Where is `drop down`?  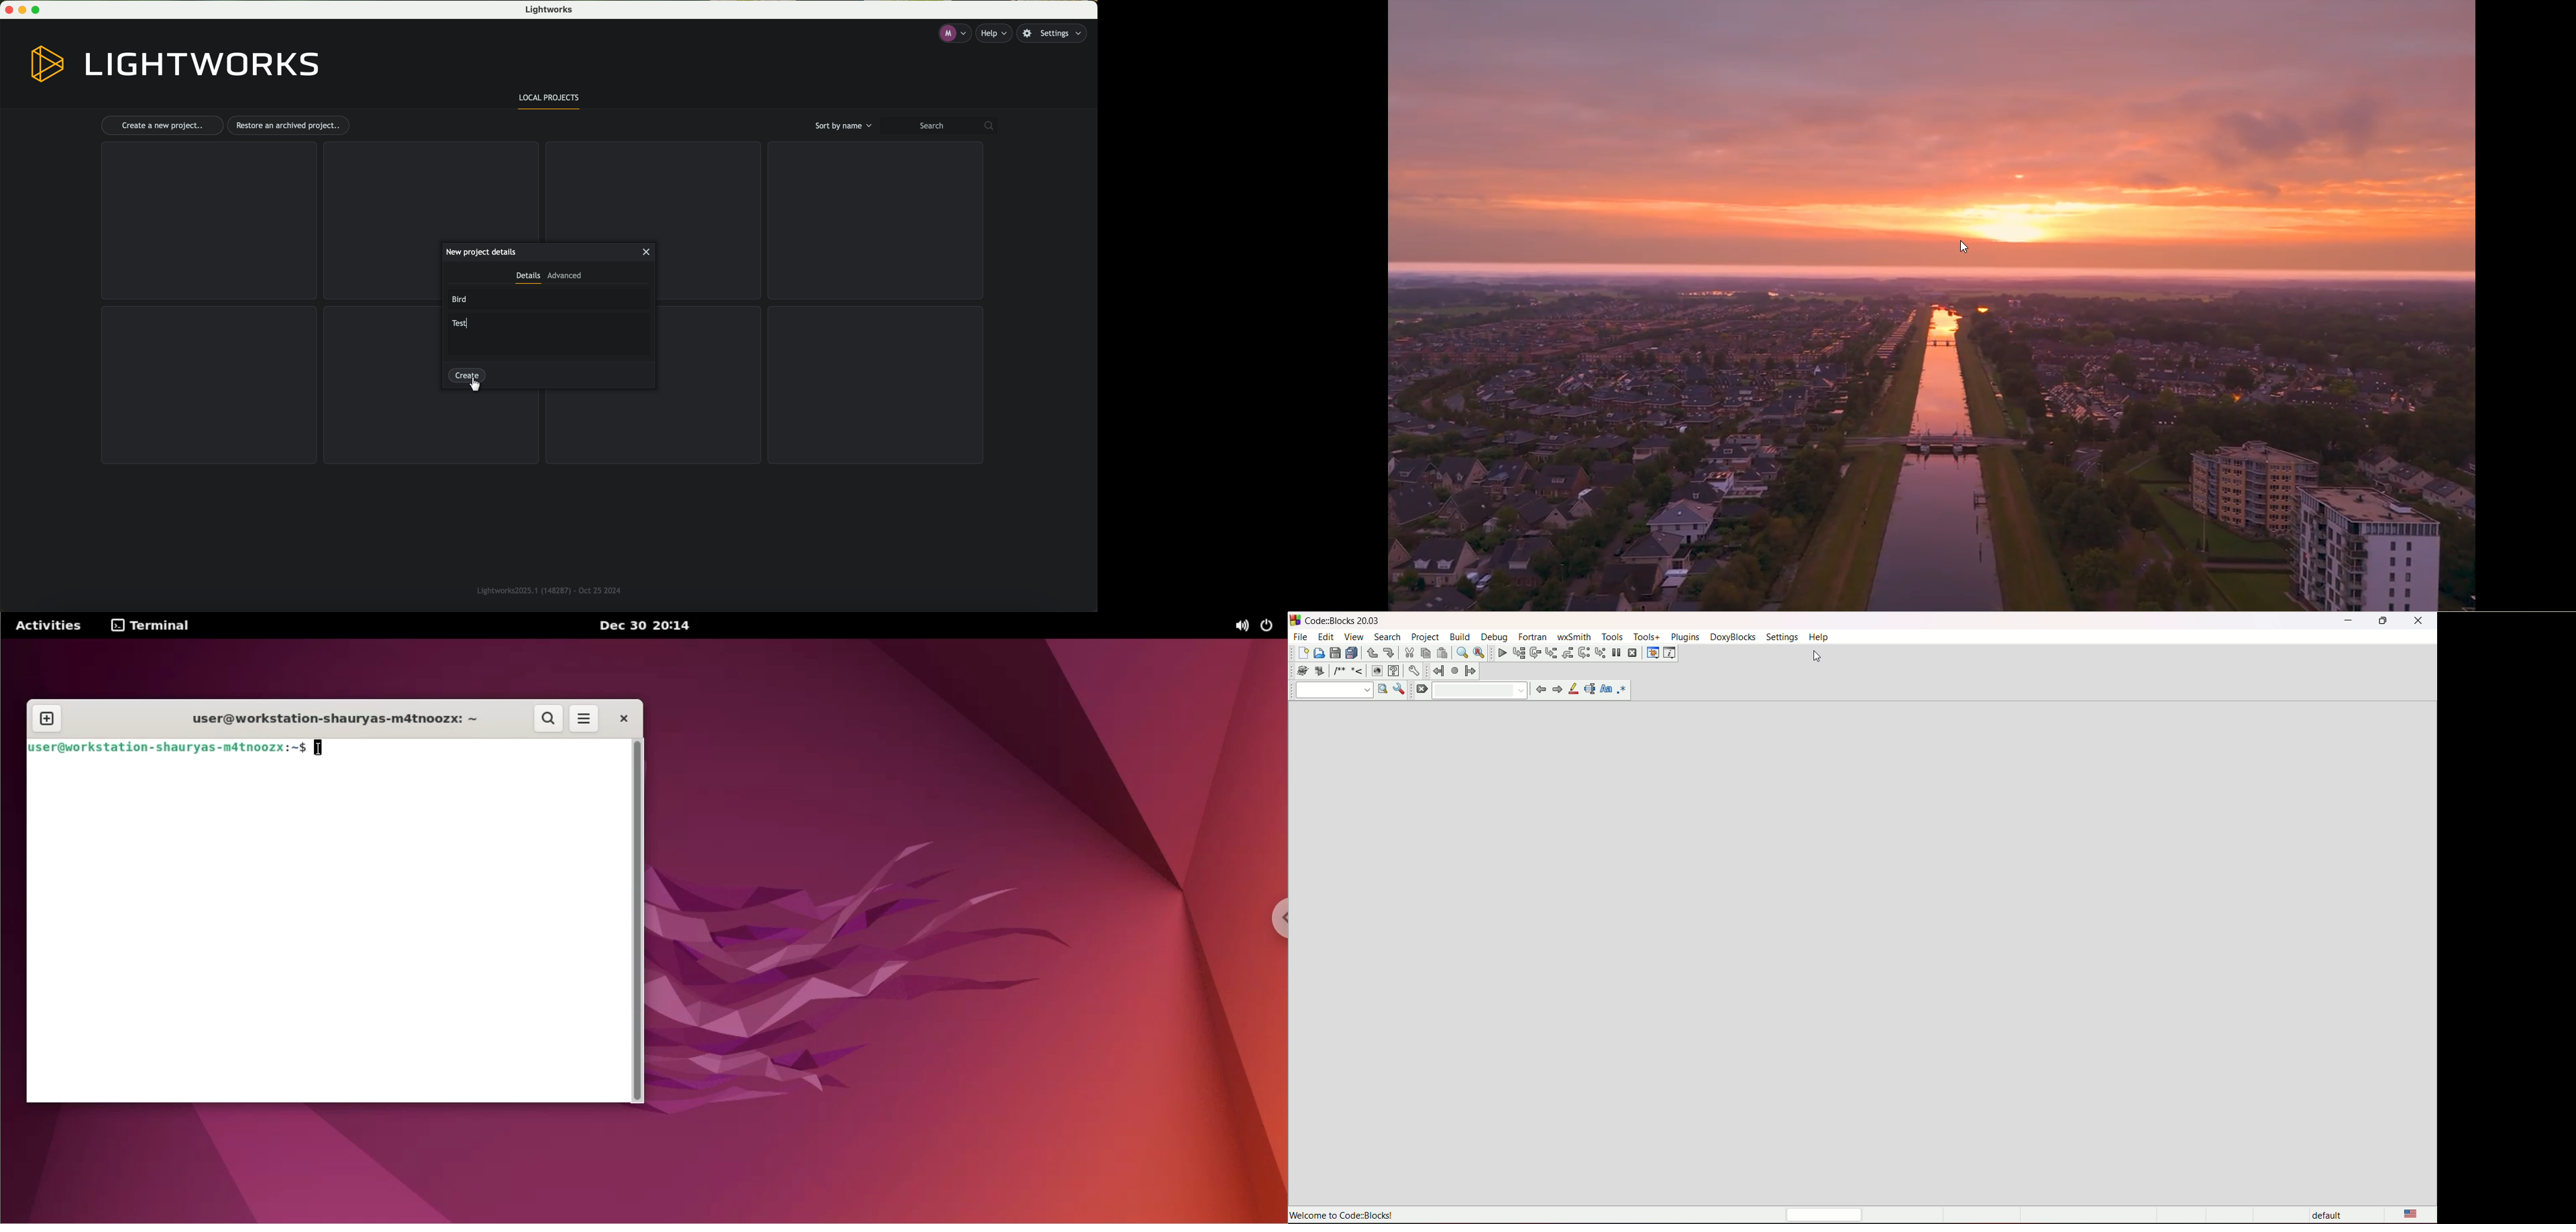 drop down is located at coordinates (1471, 690).